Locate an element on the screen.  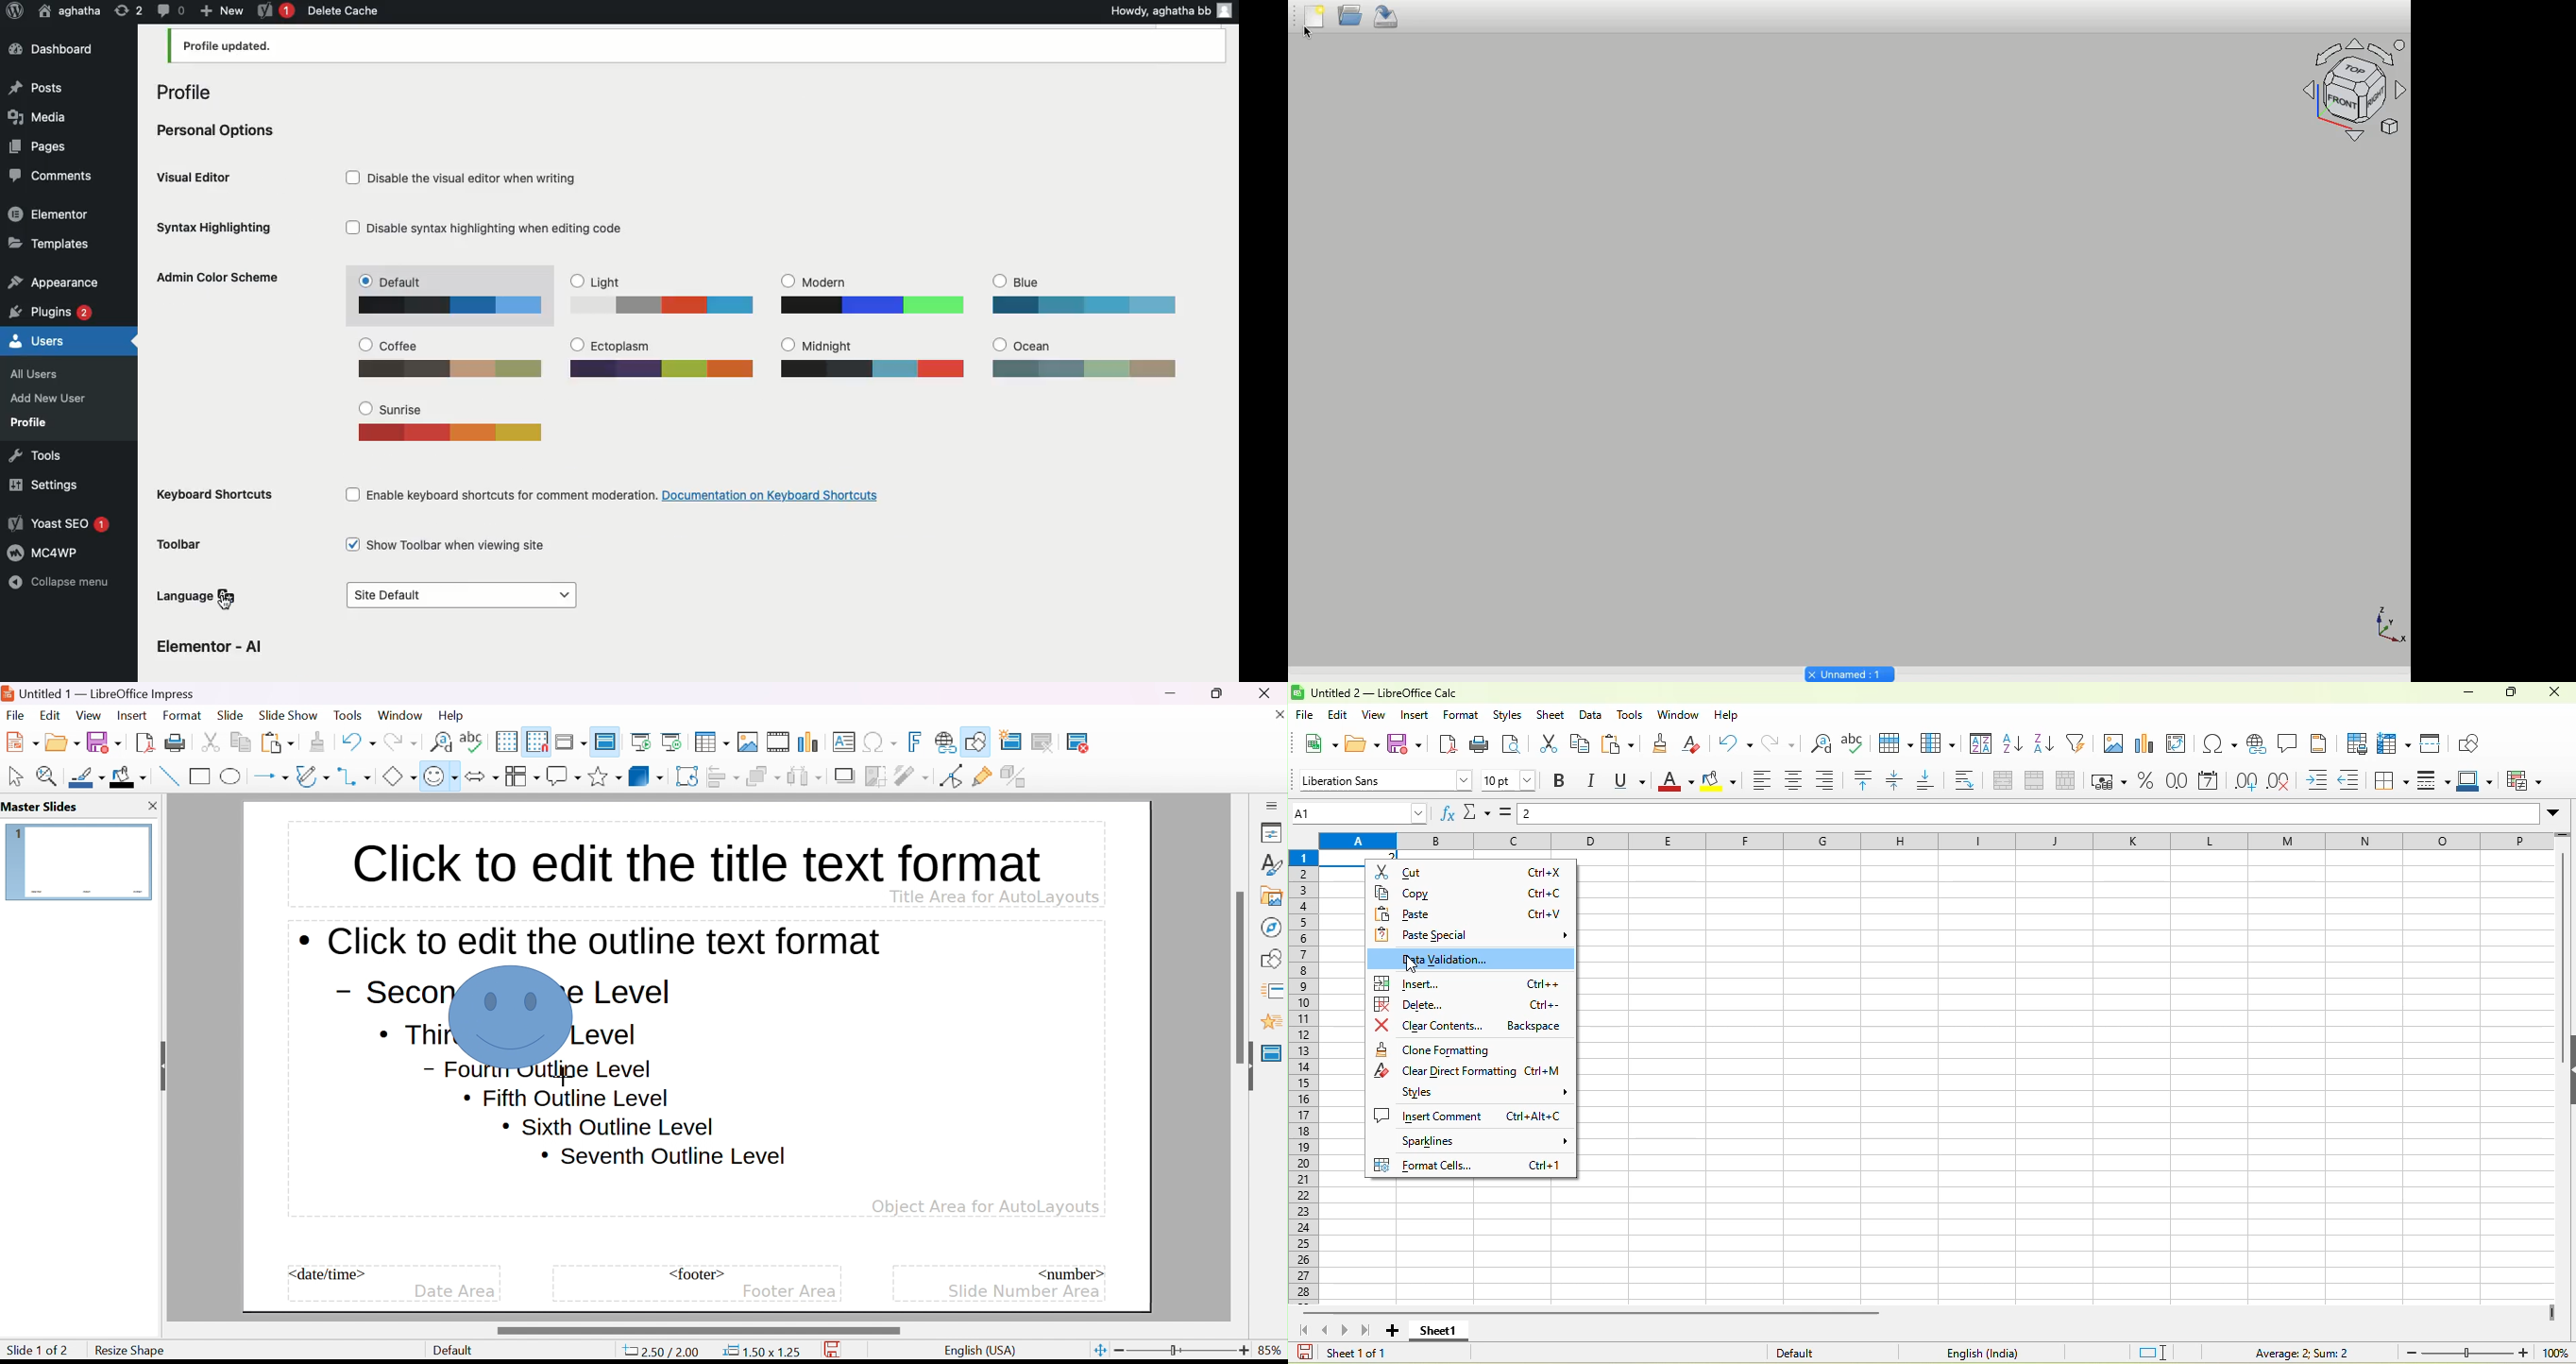
print preview is located at coordinates (1509, 745).